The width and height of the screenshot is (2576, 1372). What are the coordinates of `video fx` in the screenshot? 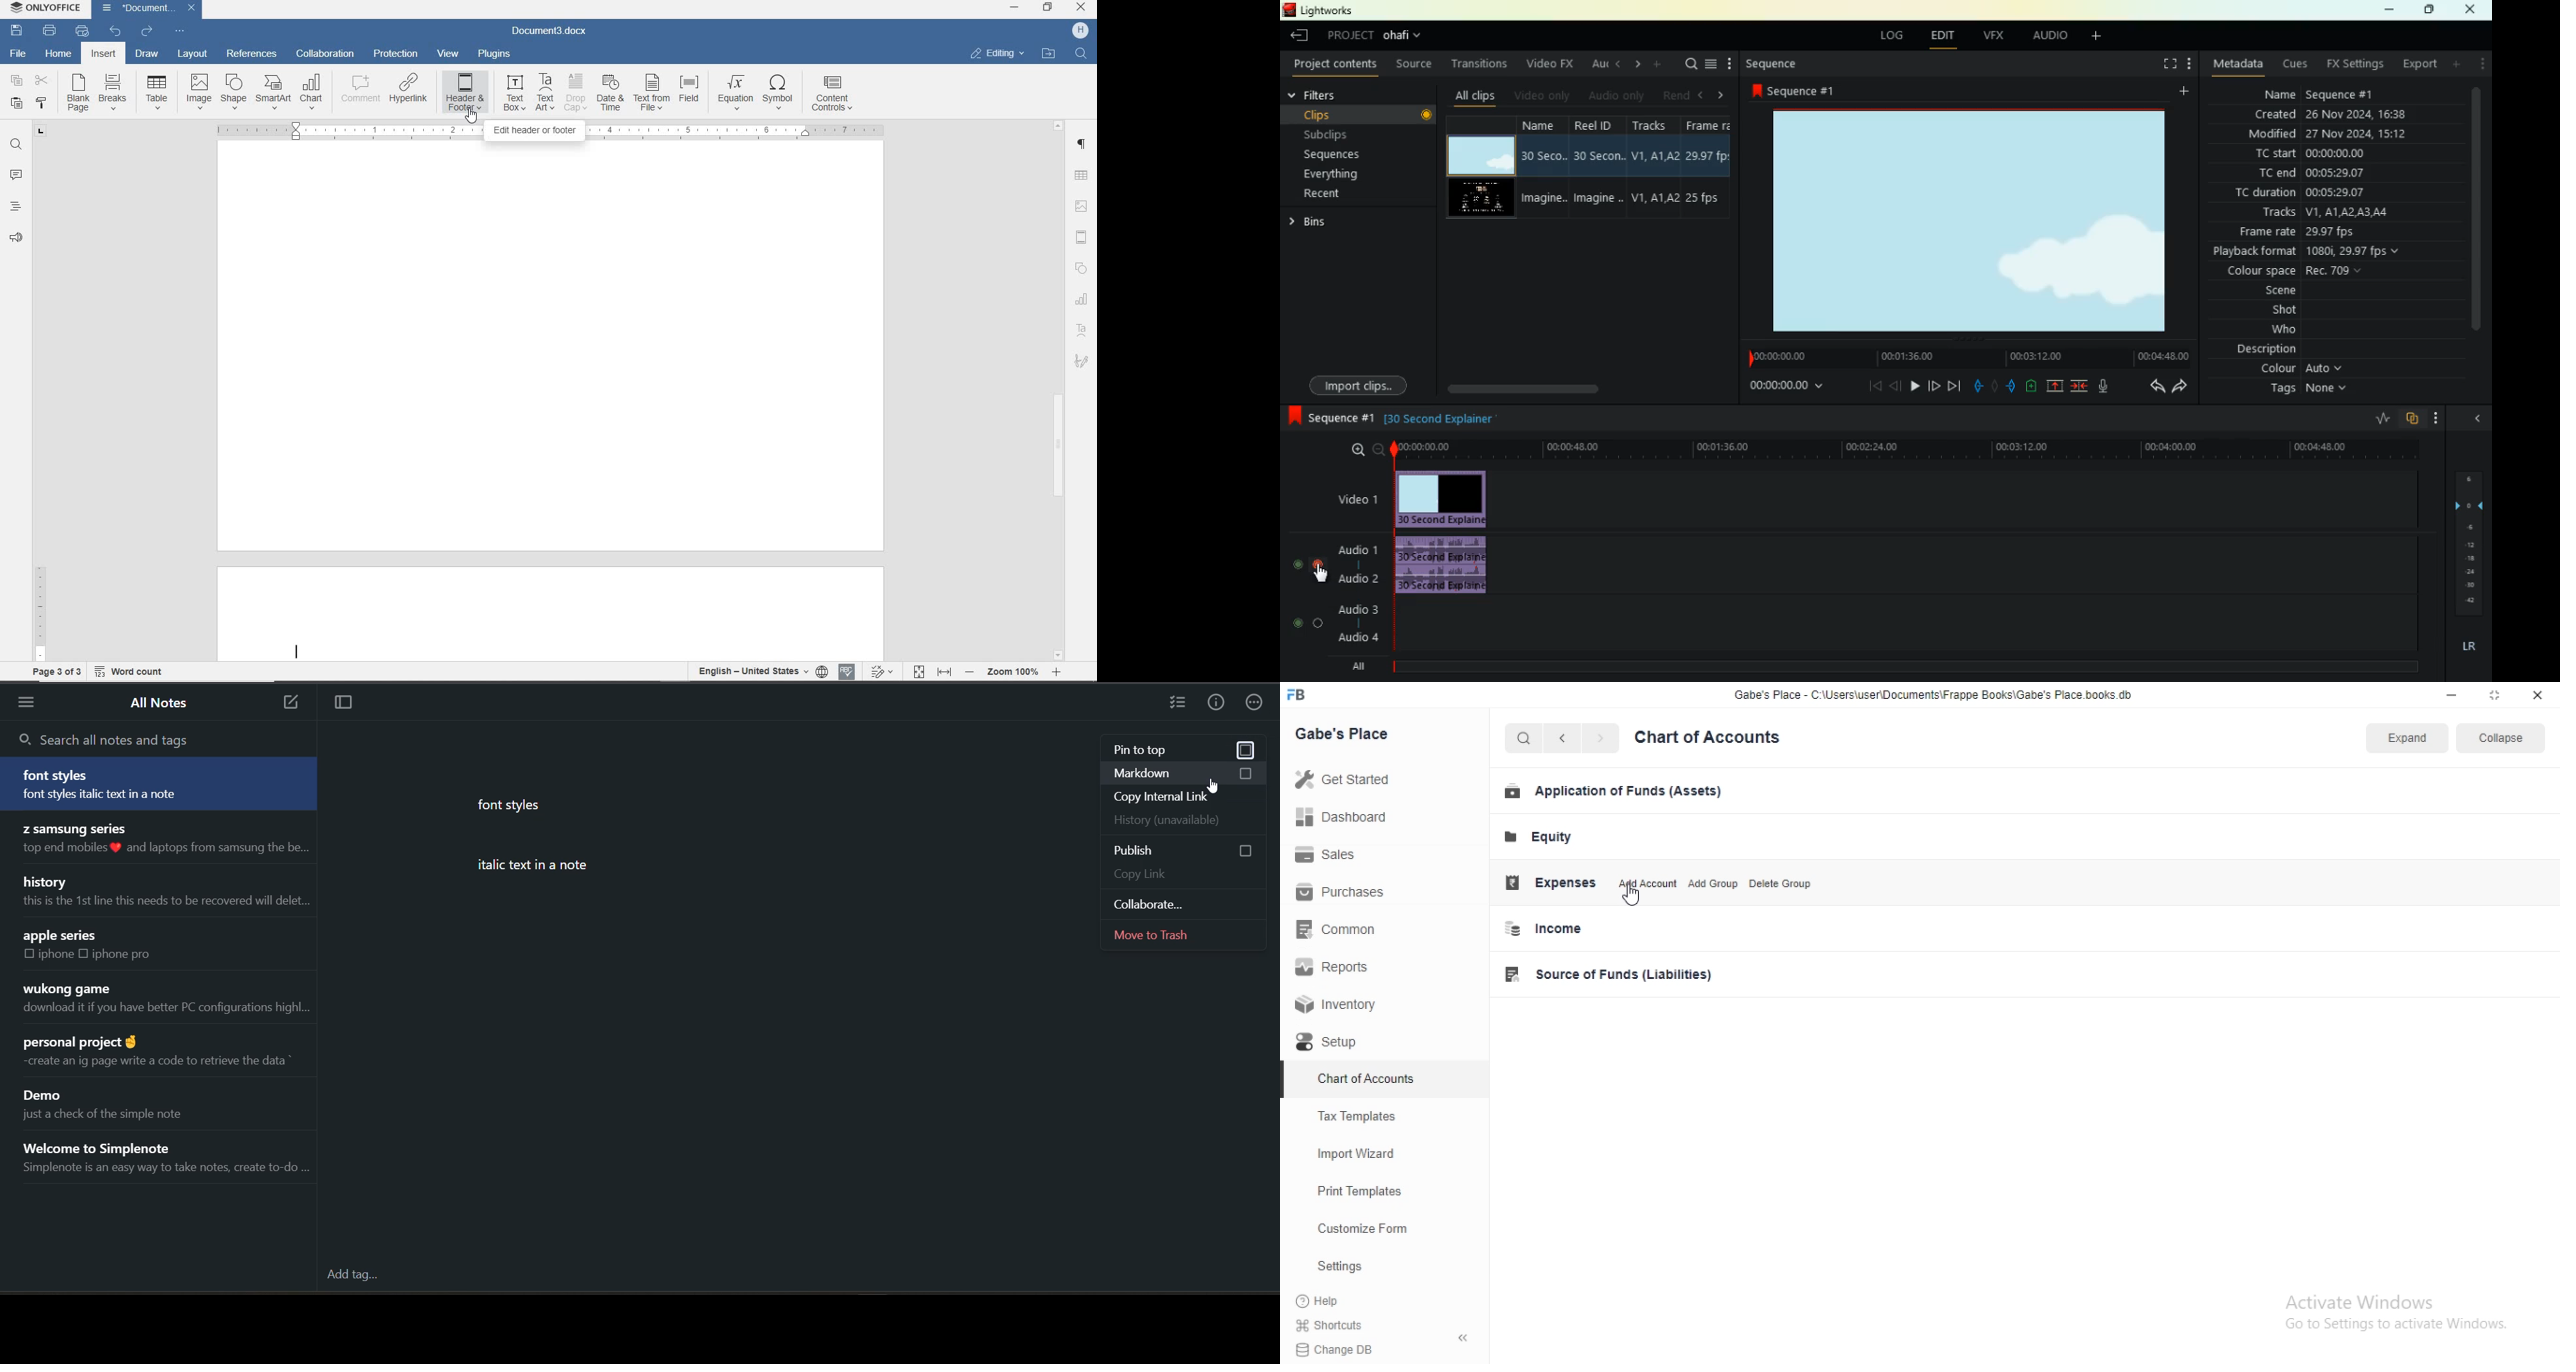 It's located at (1550, 63).